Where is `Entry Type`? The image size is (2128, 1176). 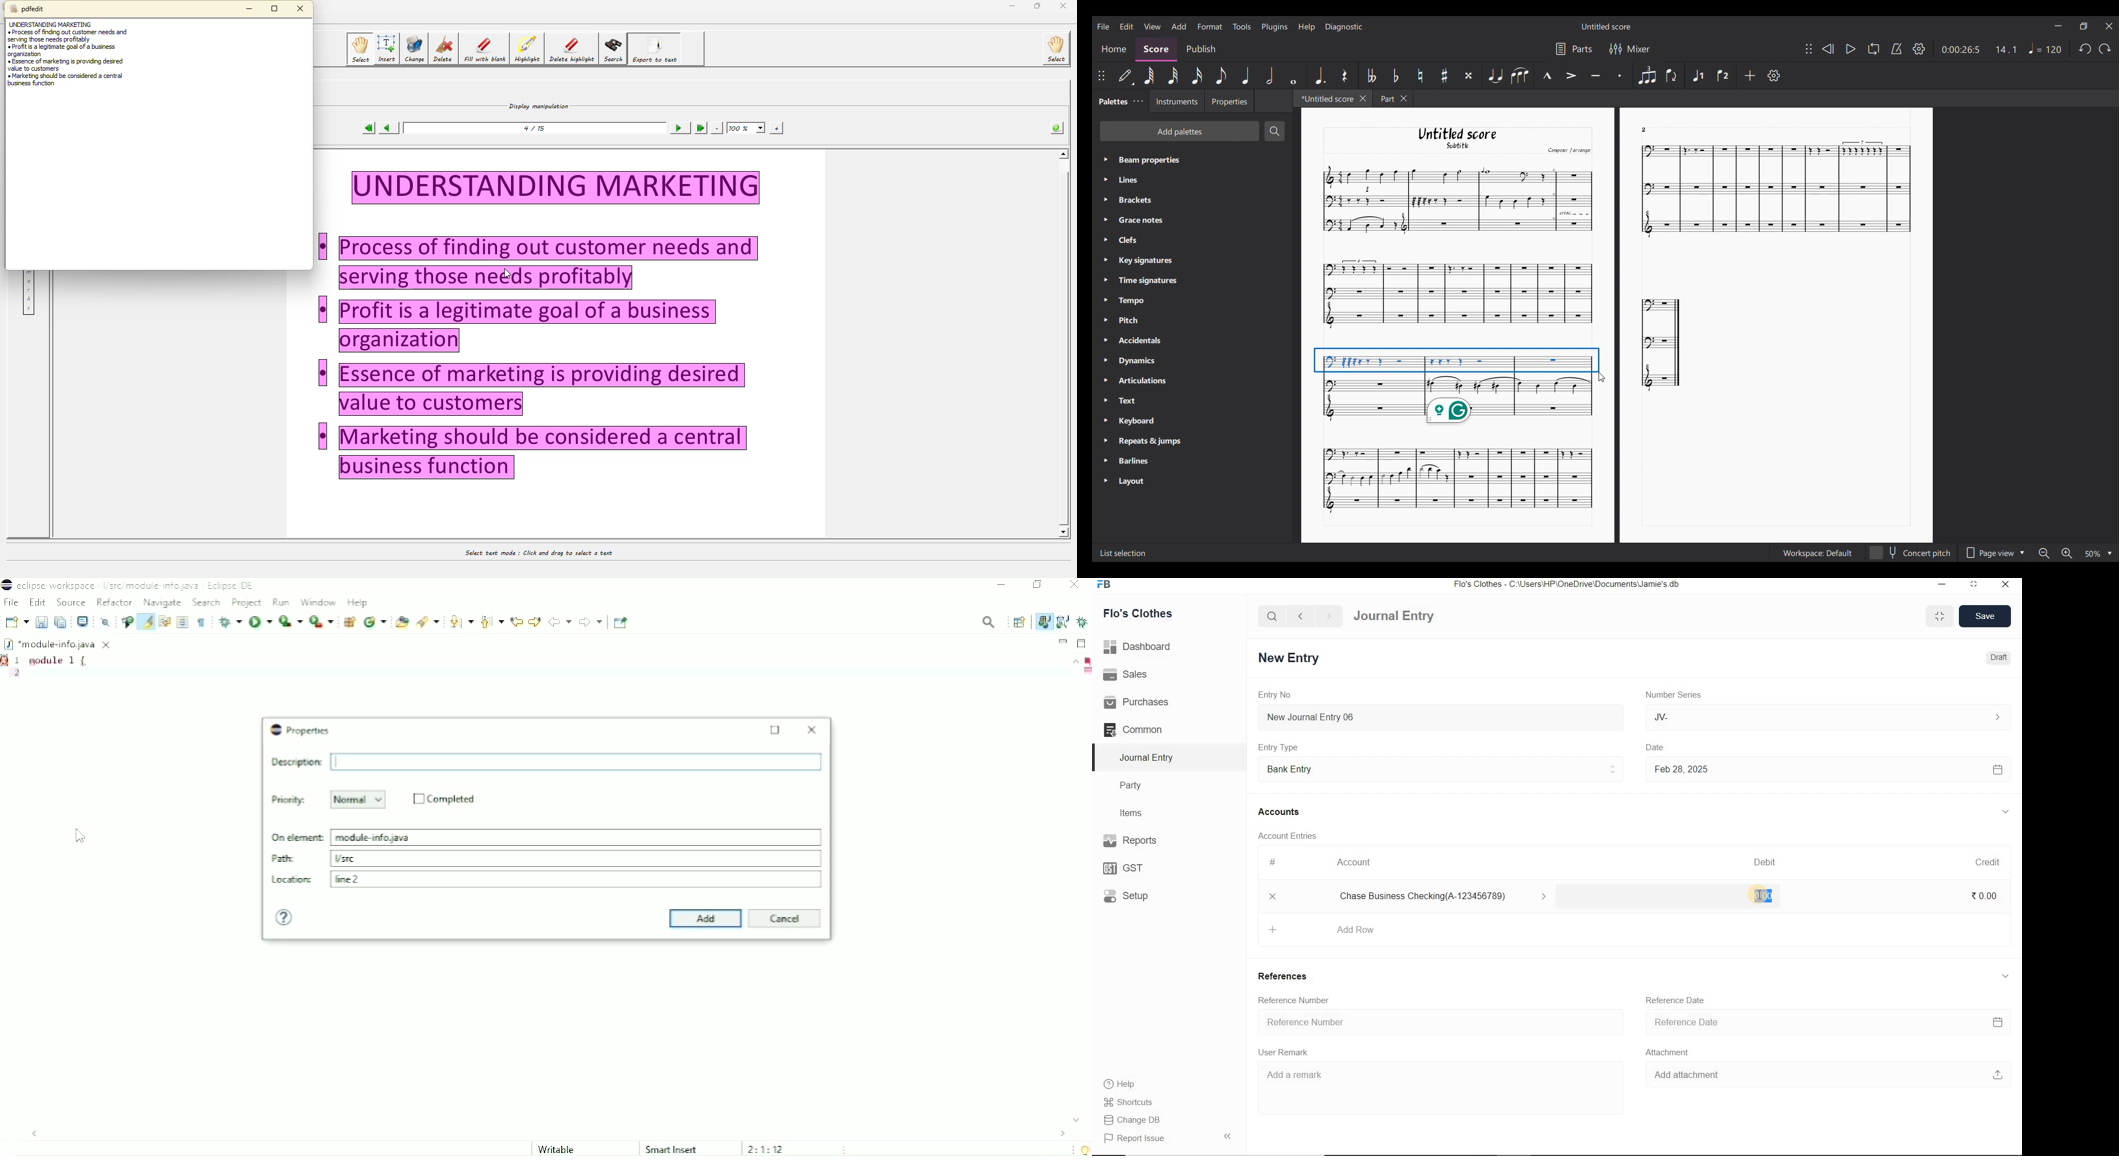
Entry Type is located at coordinates (1282, 747).